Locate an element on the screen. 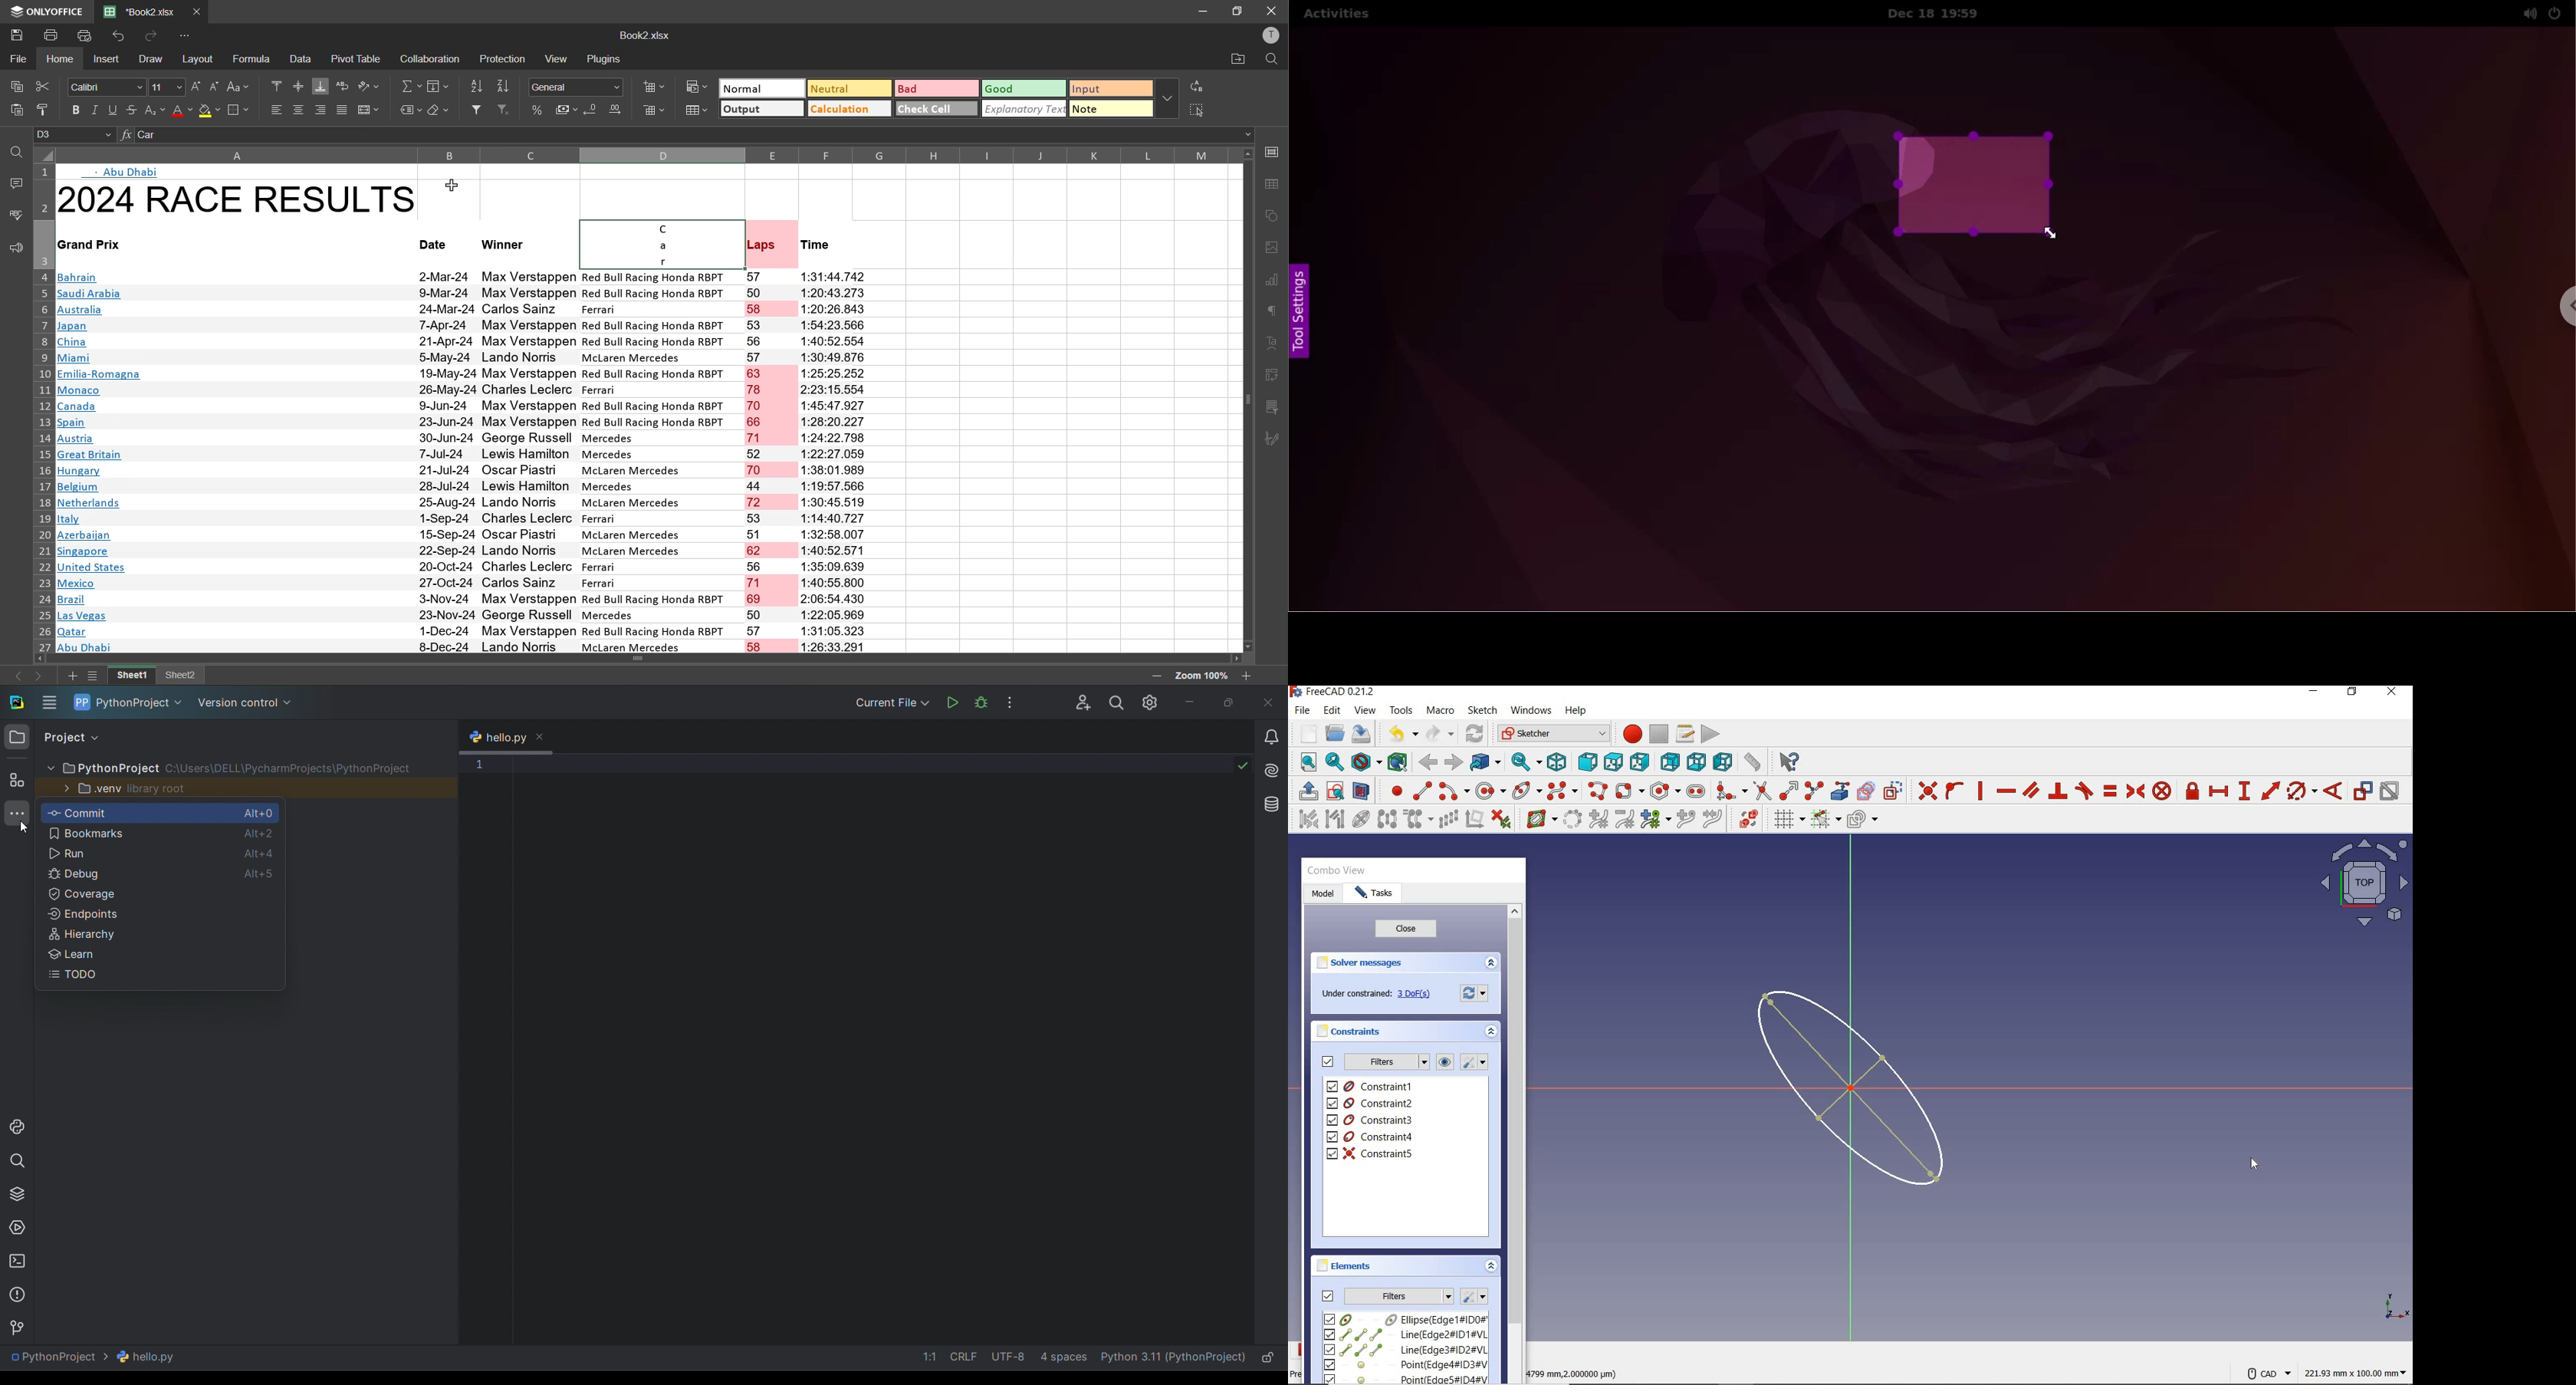  todo is located at coordinates (160, 977).